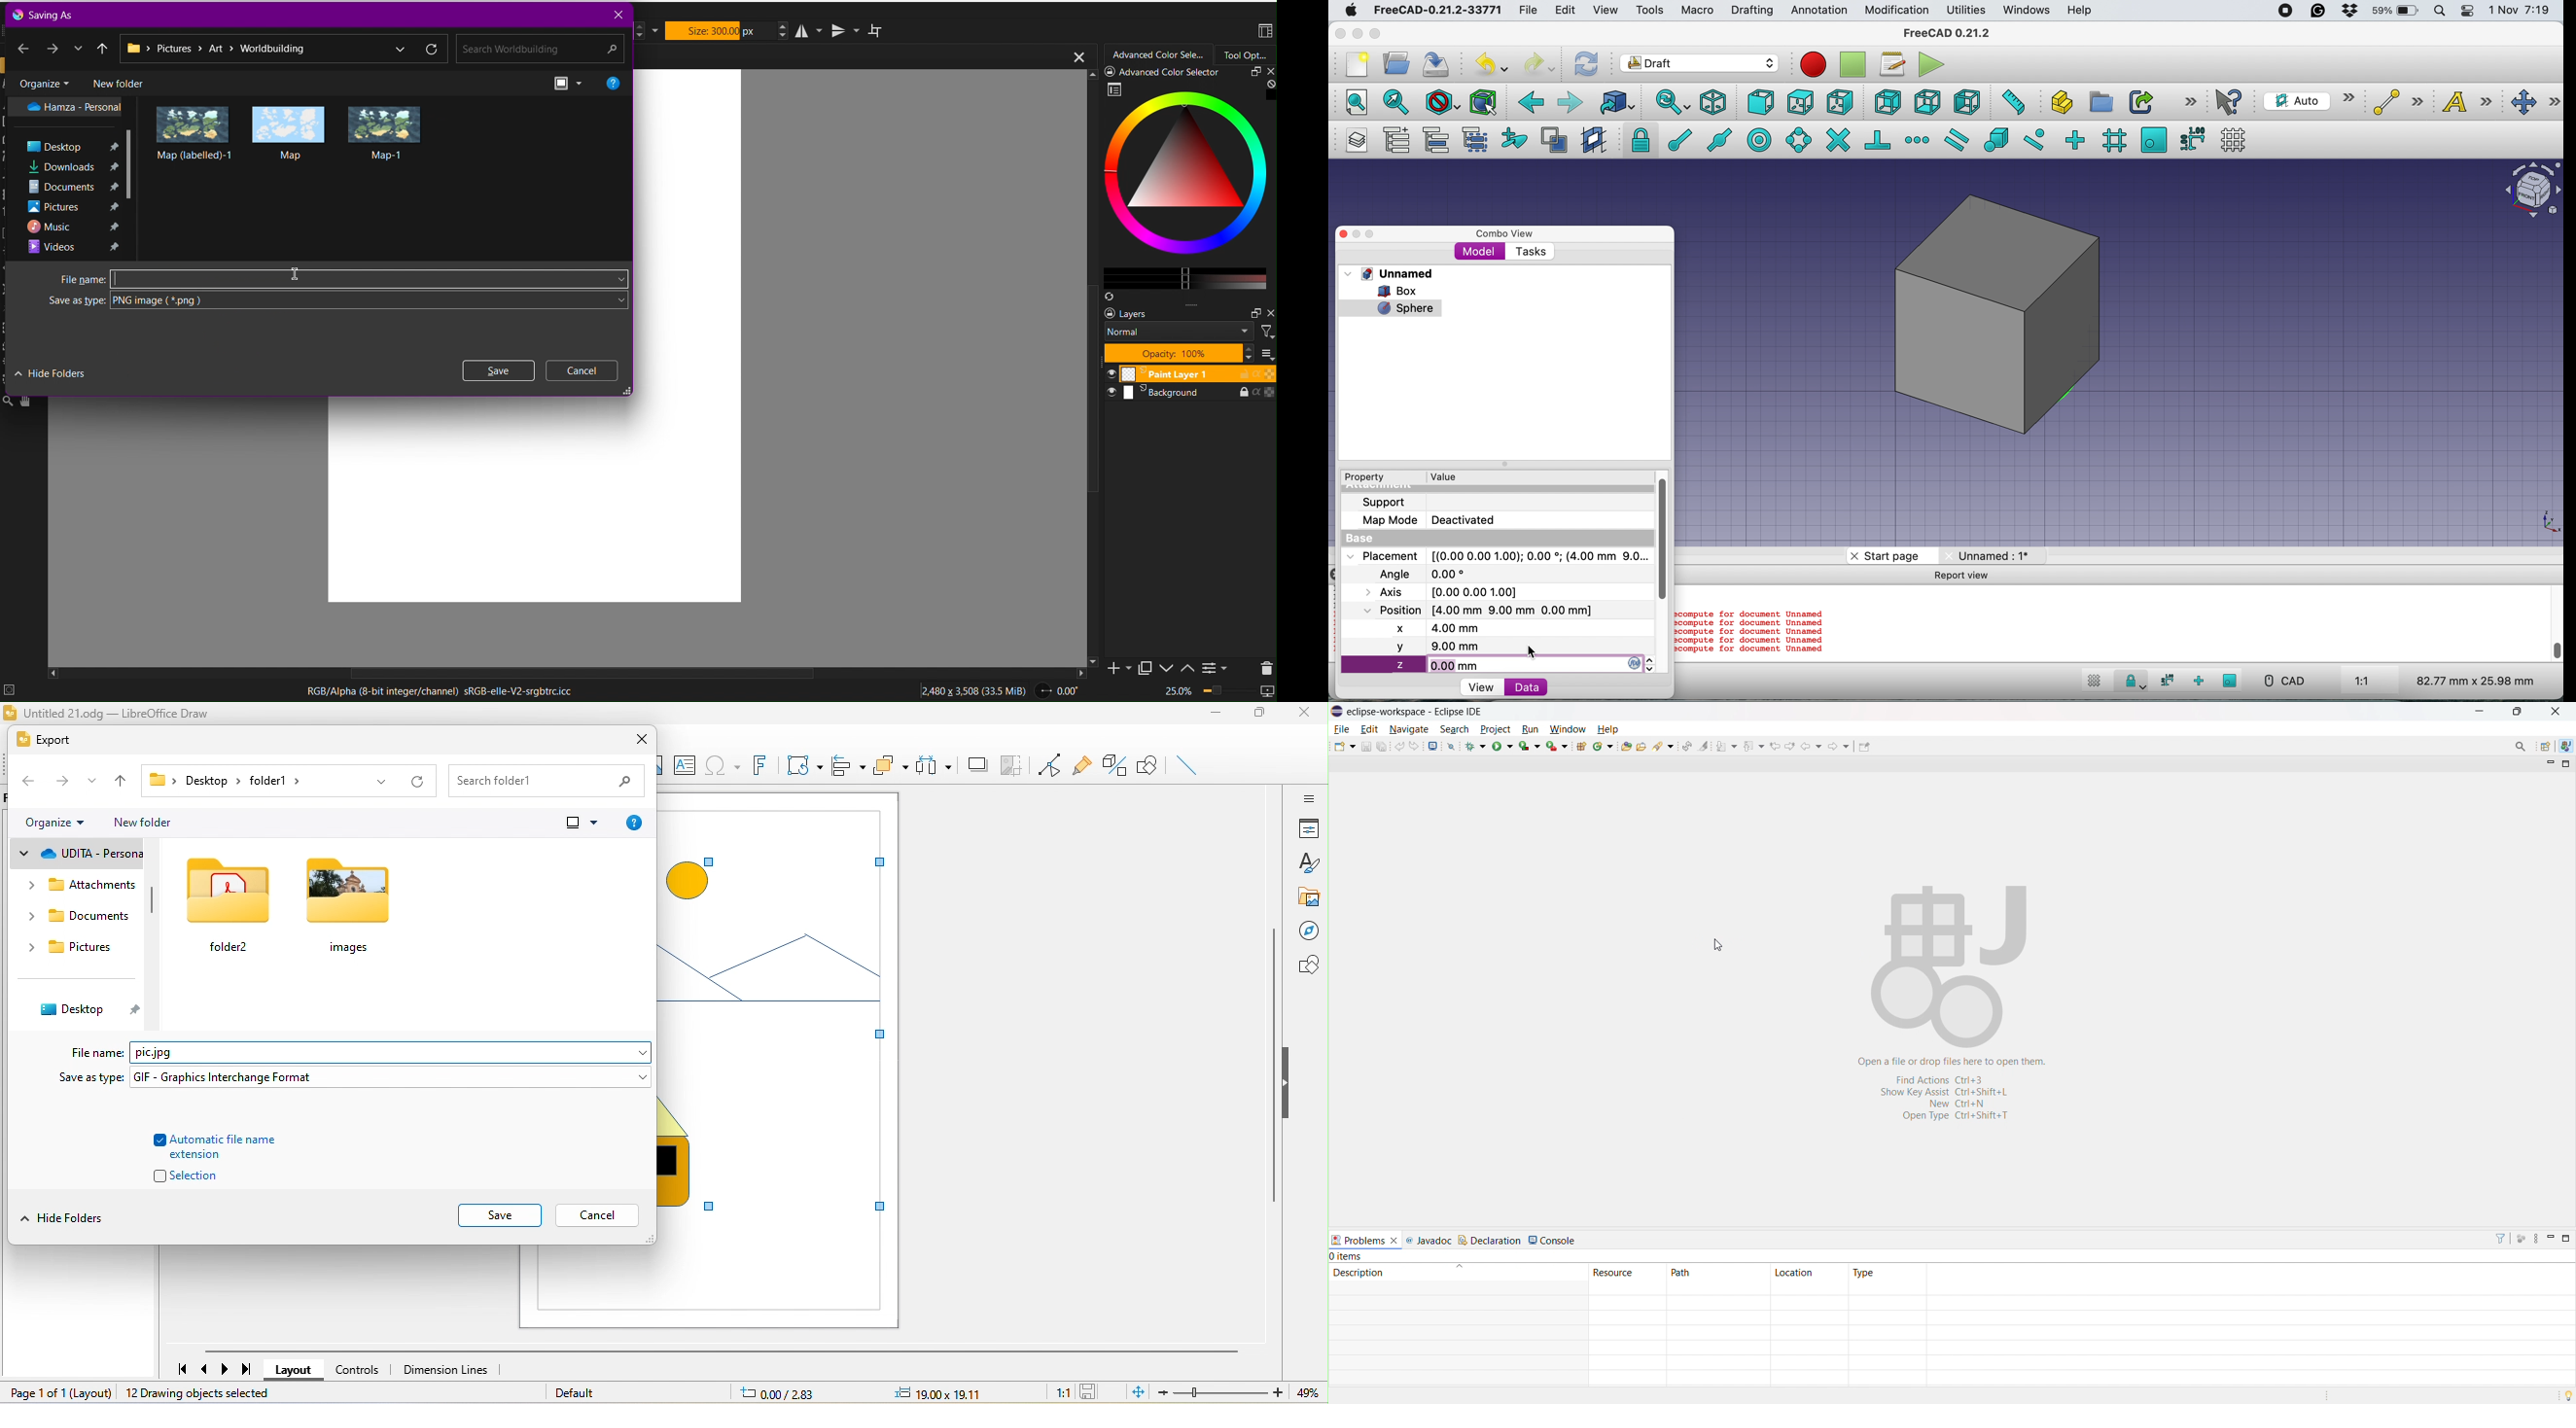  What do you see at coordinates (803, 766) in the screenshot?
I see `transformations` at bounding box center [803, 766].